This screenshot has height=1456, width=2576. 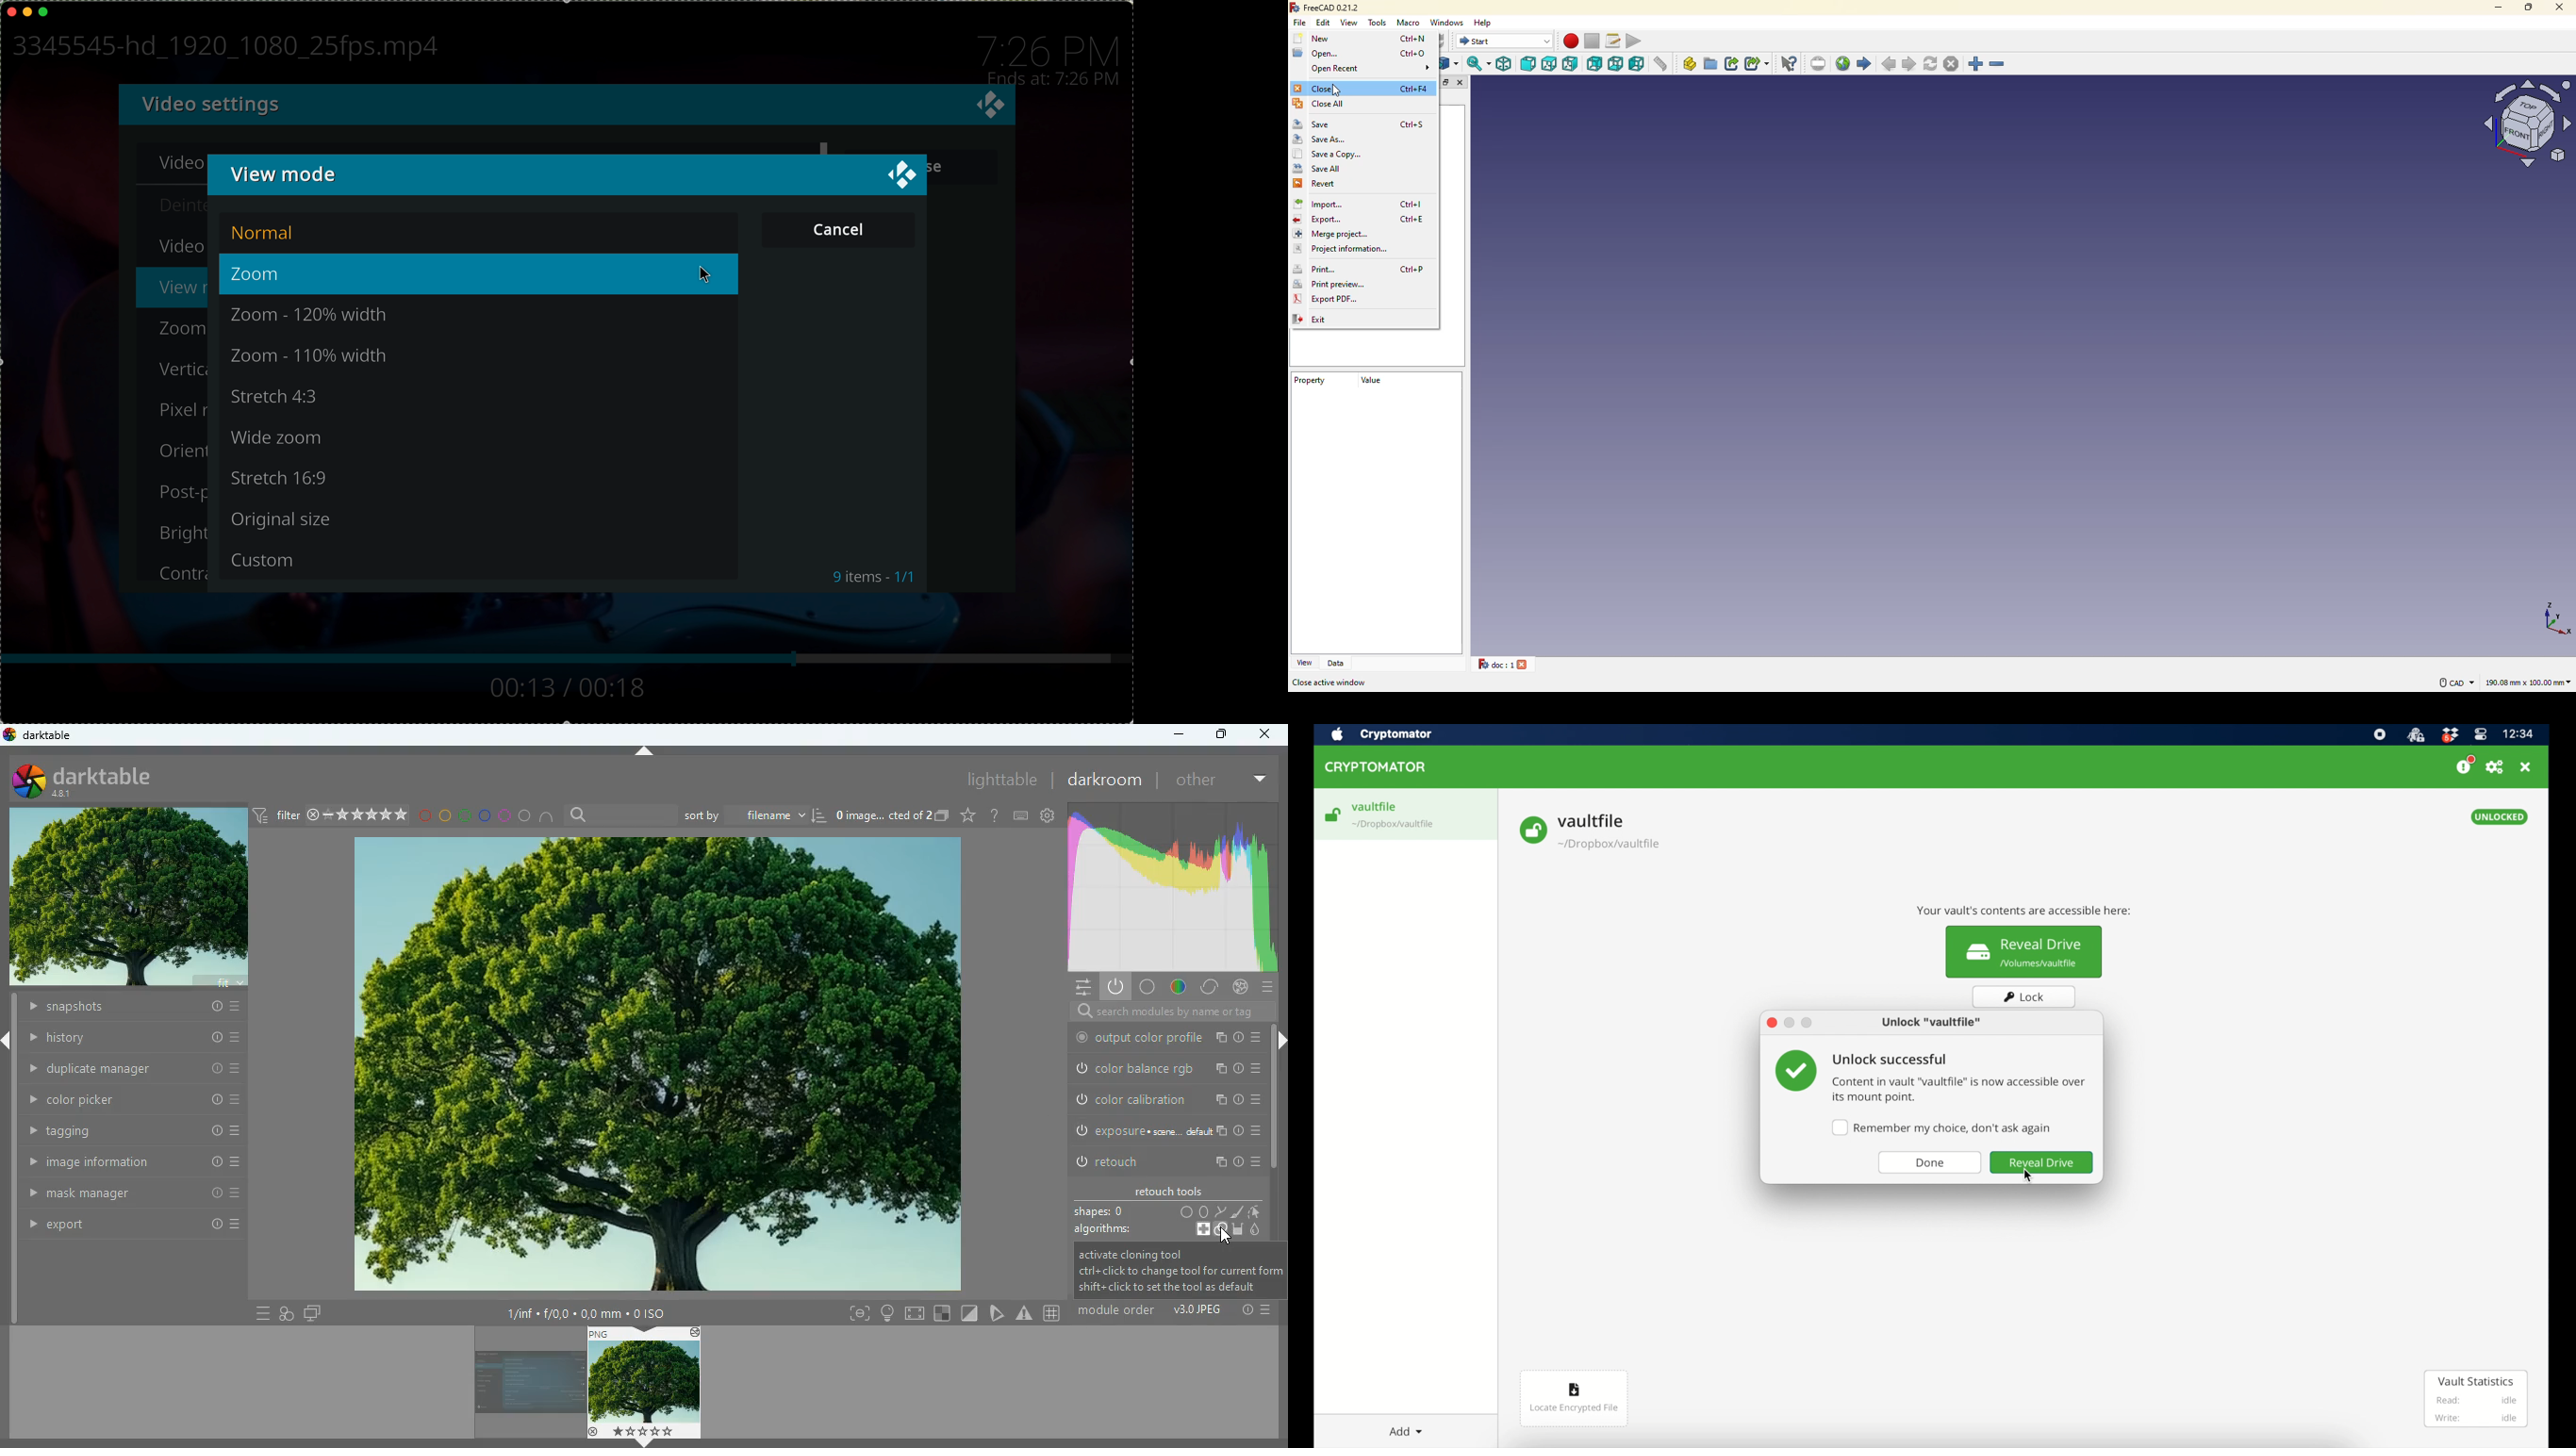 What do you see at coordinates (280, 480) in the screenshot?
I see `stretch 16:9` at bounding box center [280, 480].